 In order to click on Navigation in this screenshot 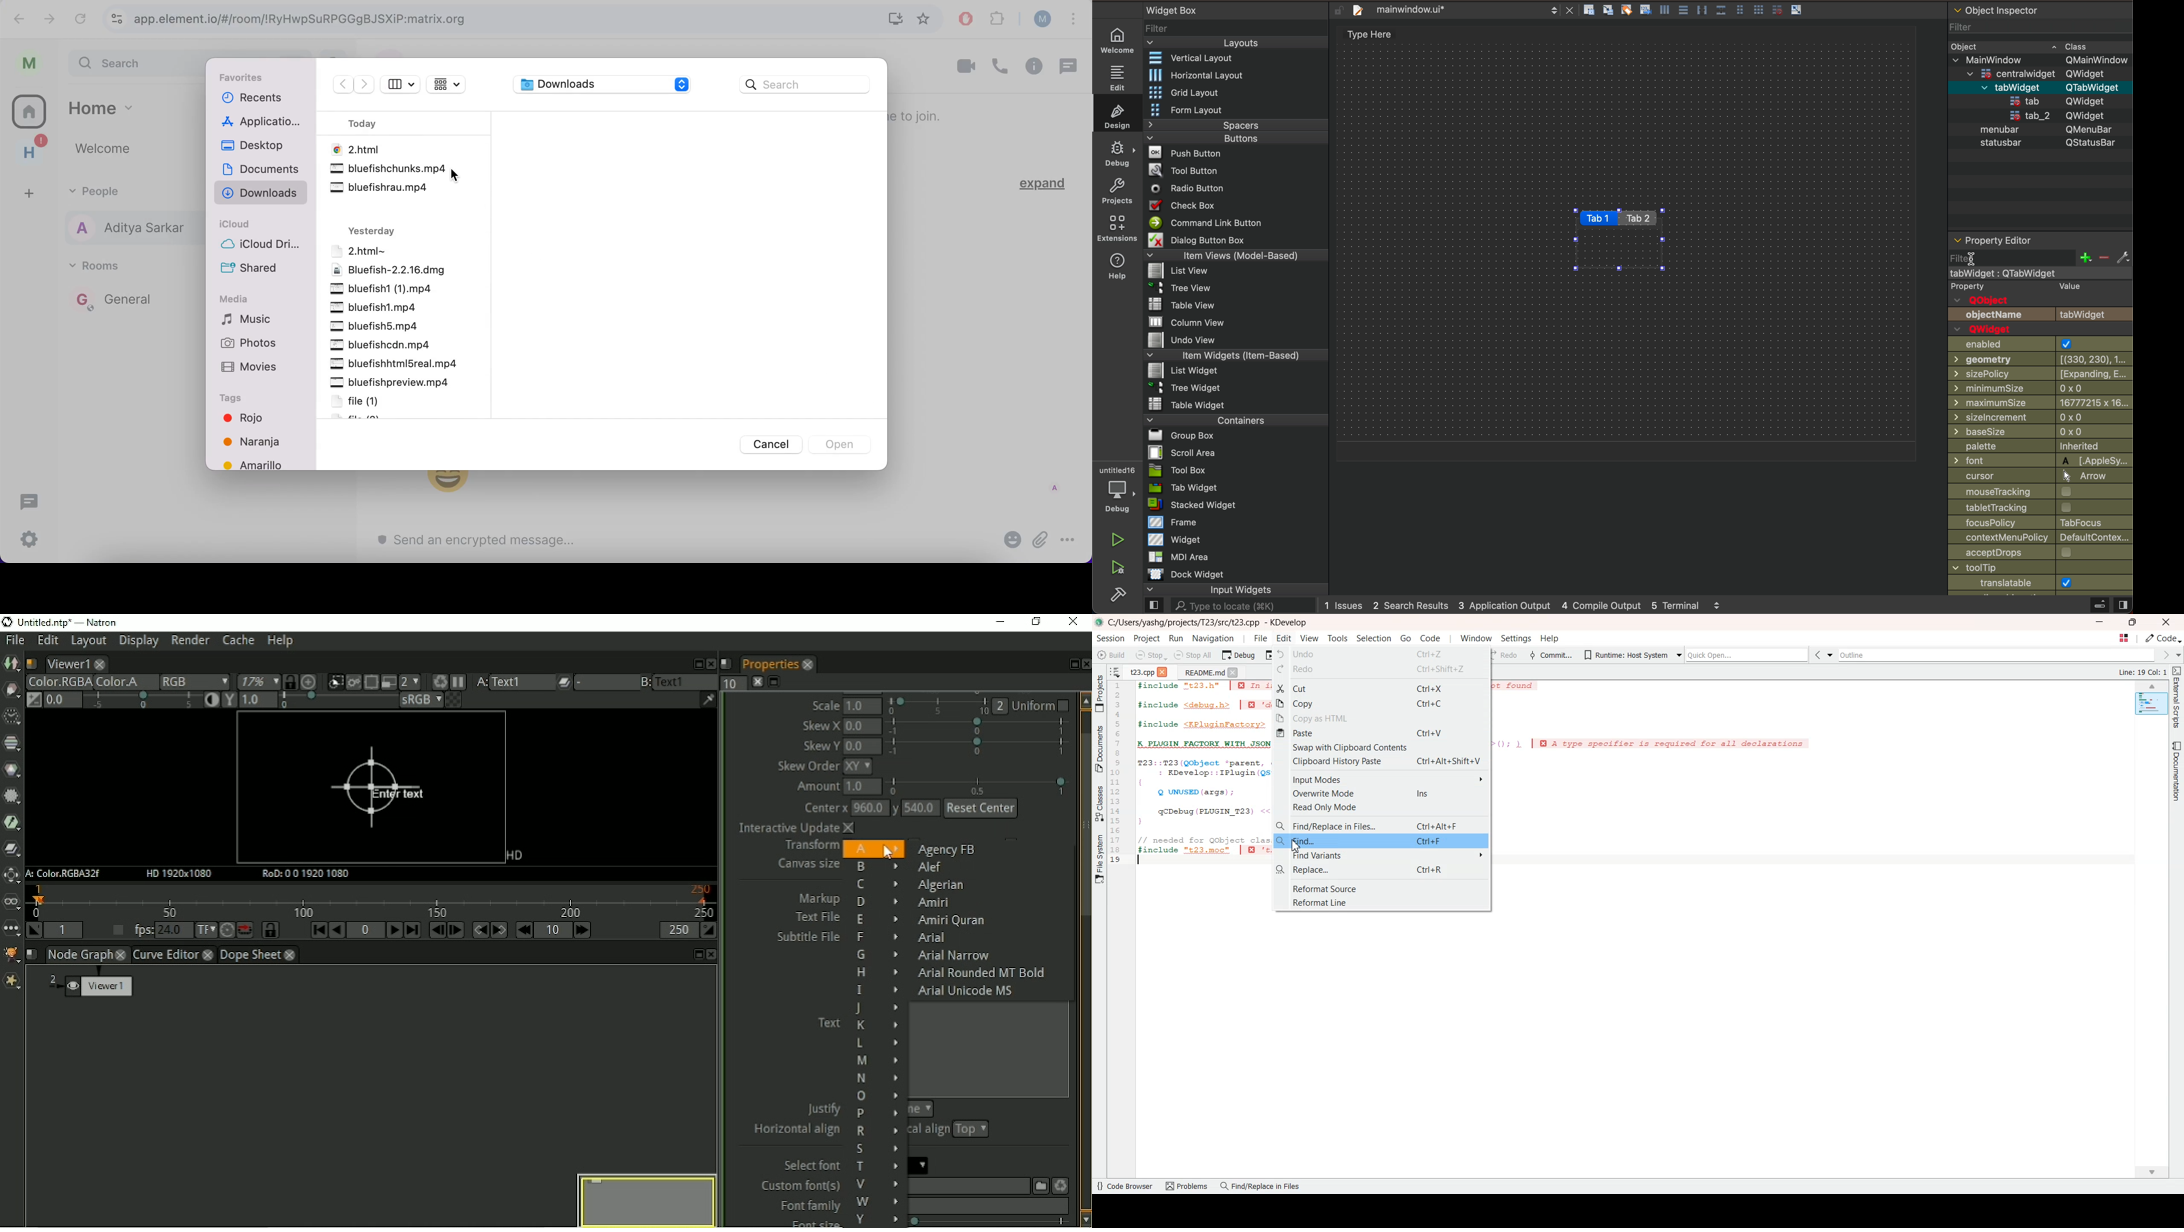, I will do `click(1213, 638)`.